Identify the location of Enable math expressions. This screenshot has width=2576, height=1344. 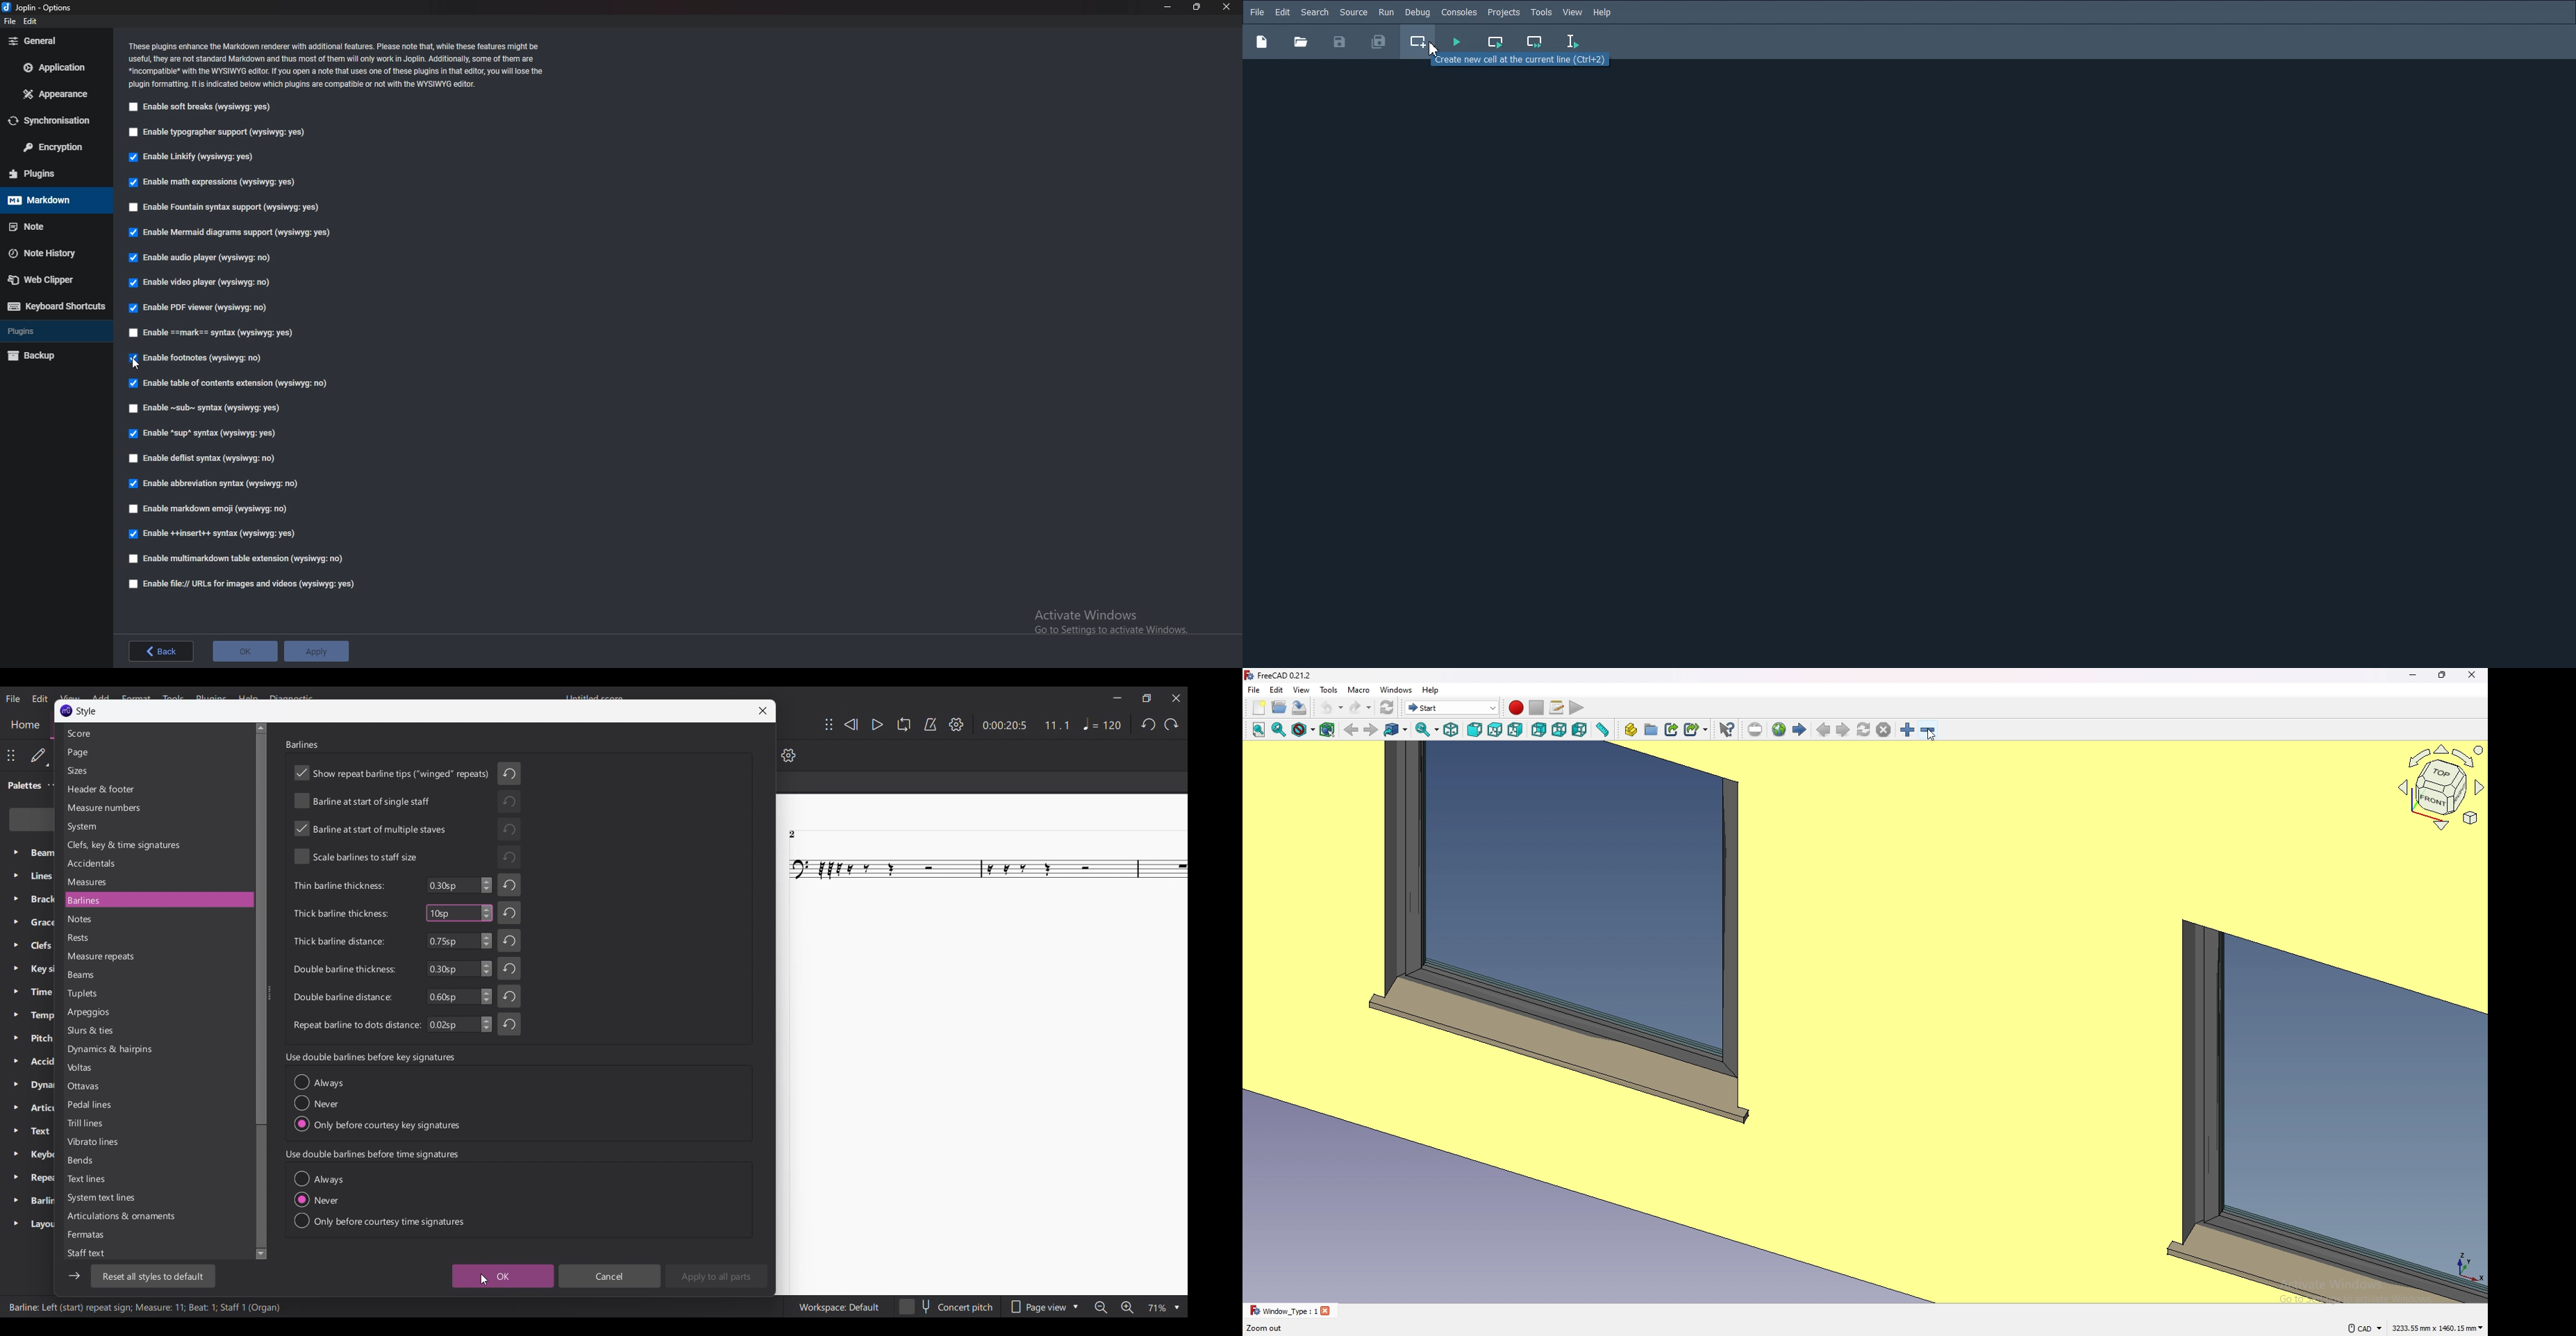
(212, 181).